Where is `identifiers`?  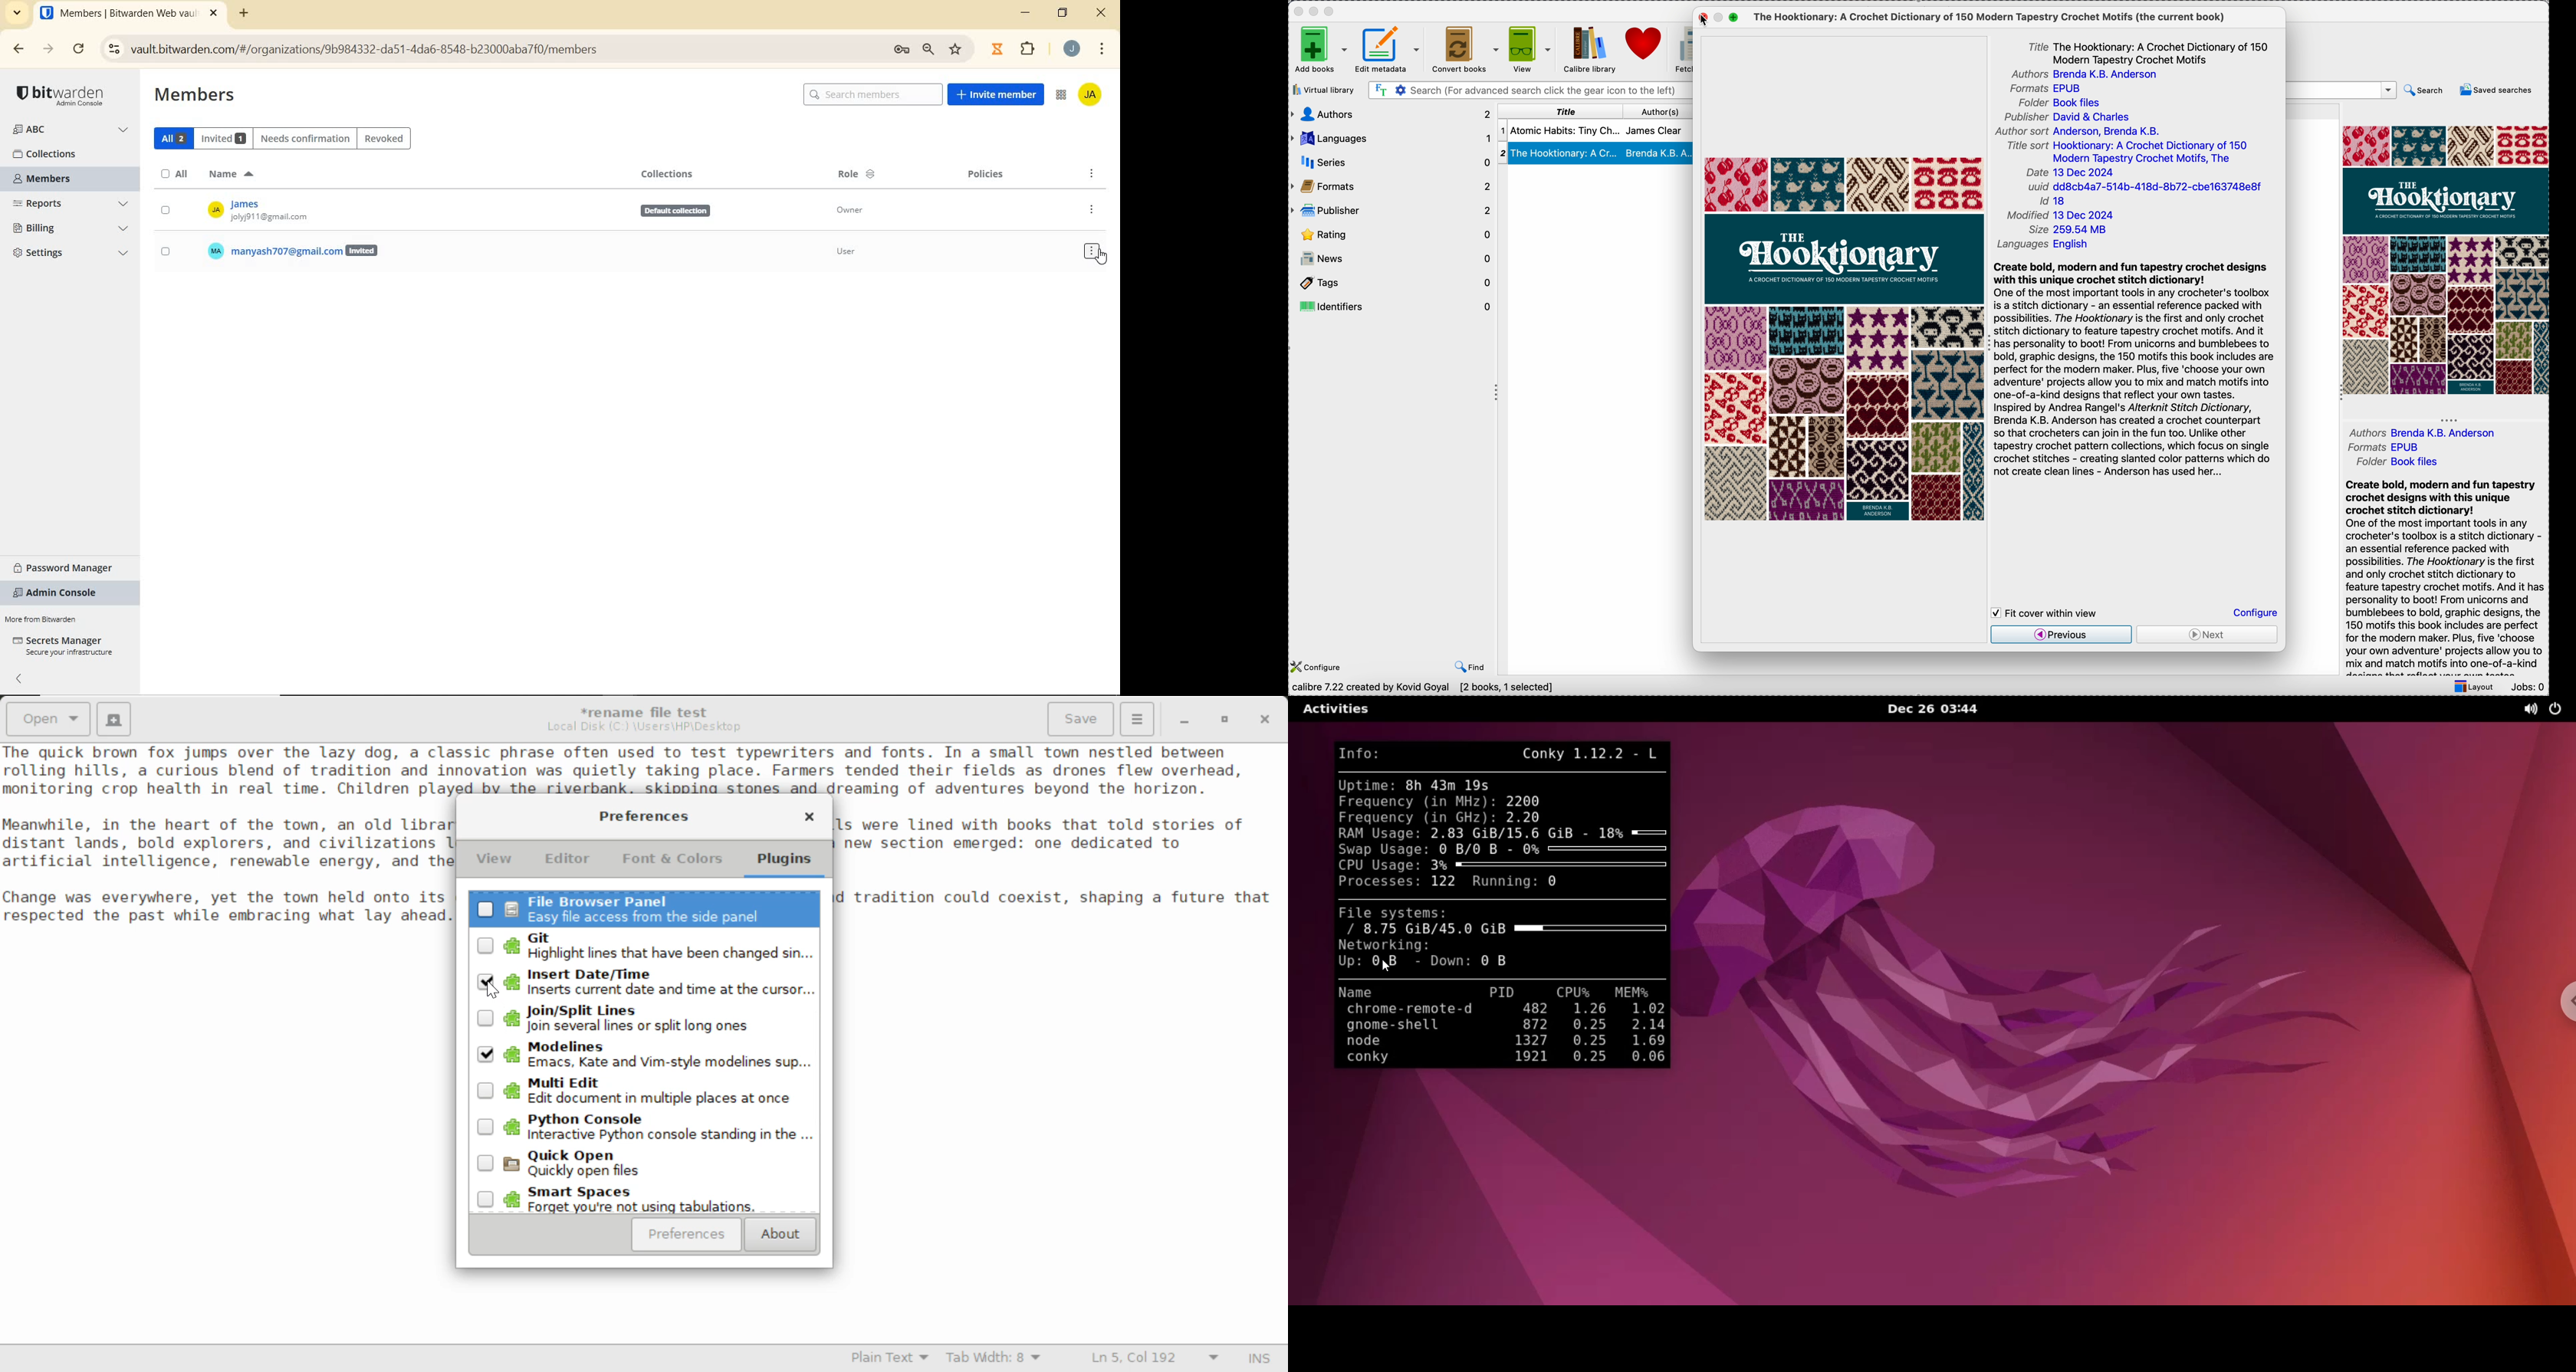 identifiers is located at coordinates (1393, 308).